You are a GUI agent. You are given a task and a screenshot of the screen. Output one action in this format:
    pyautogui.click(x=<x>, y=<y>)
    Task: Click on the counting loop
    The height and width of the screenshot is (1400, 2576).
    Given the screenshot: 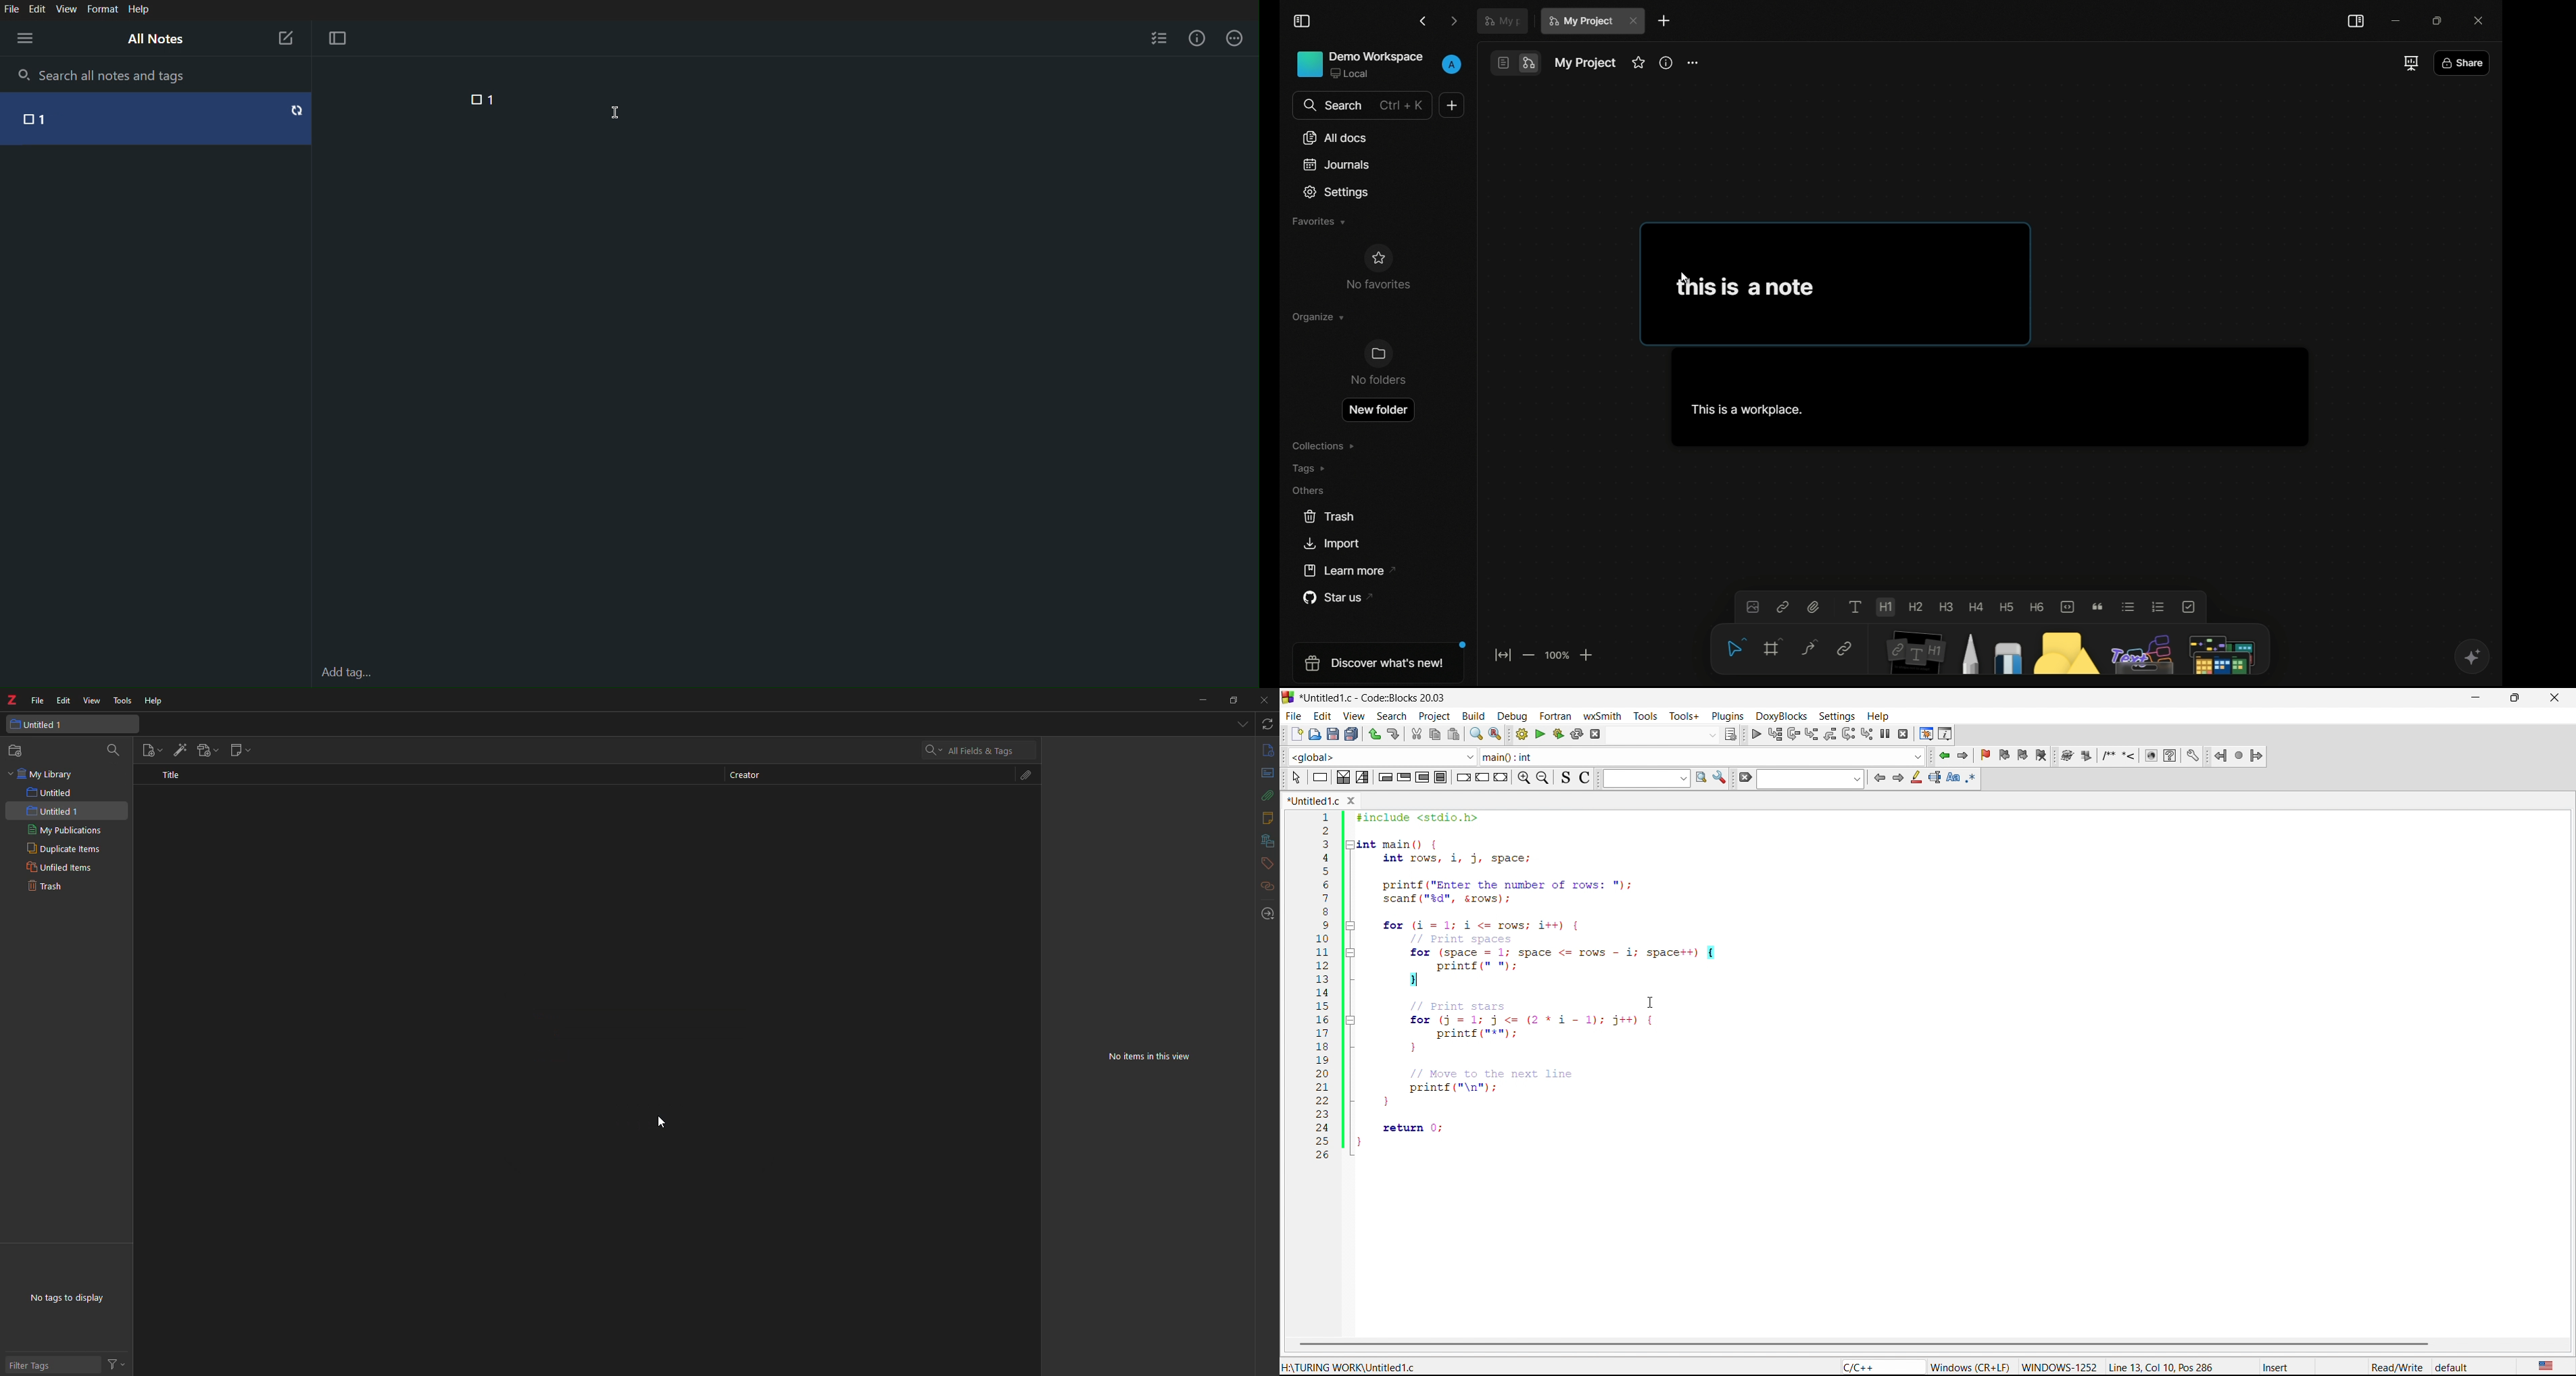 What is the action you would take?
    pyautogui.click(x=1422, y=777)
    